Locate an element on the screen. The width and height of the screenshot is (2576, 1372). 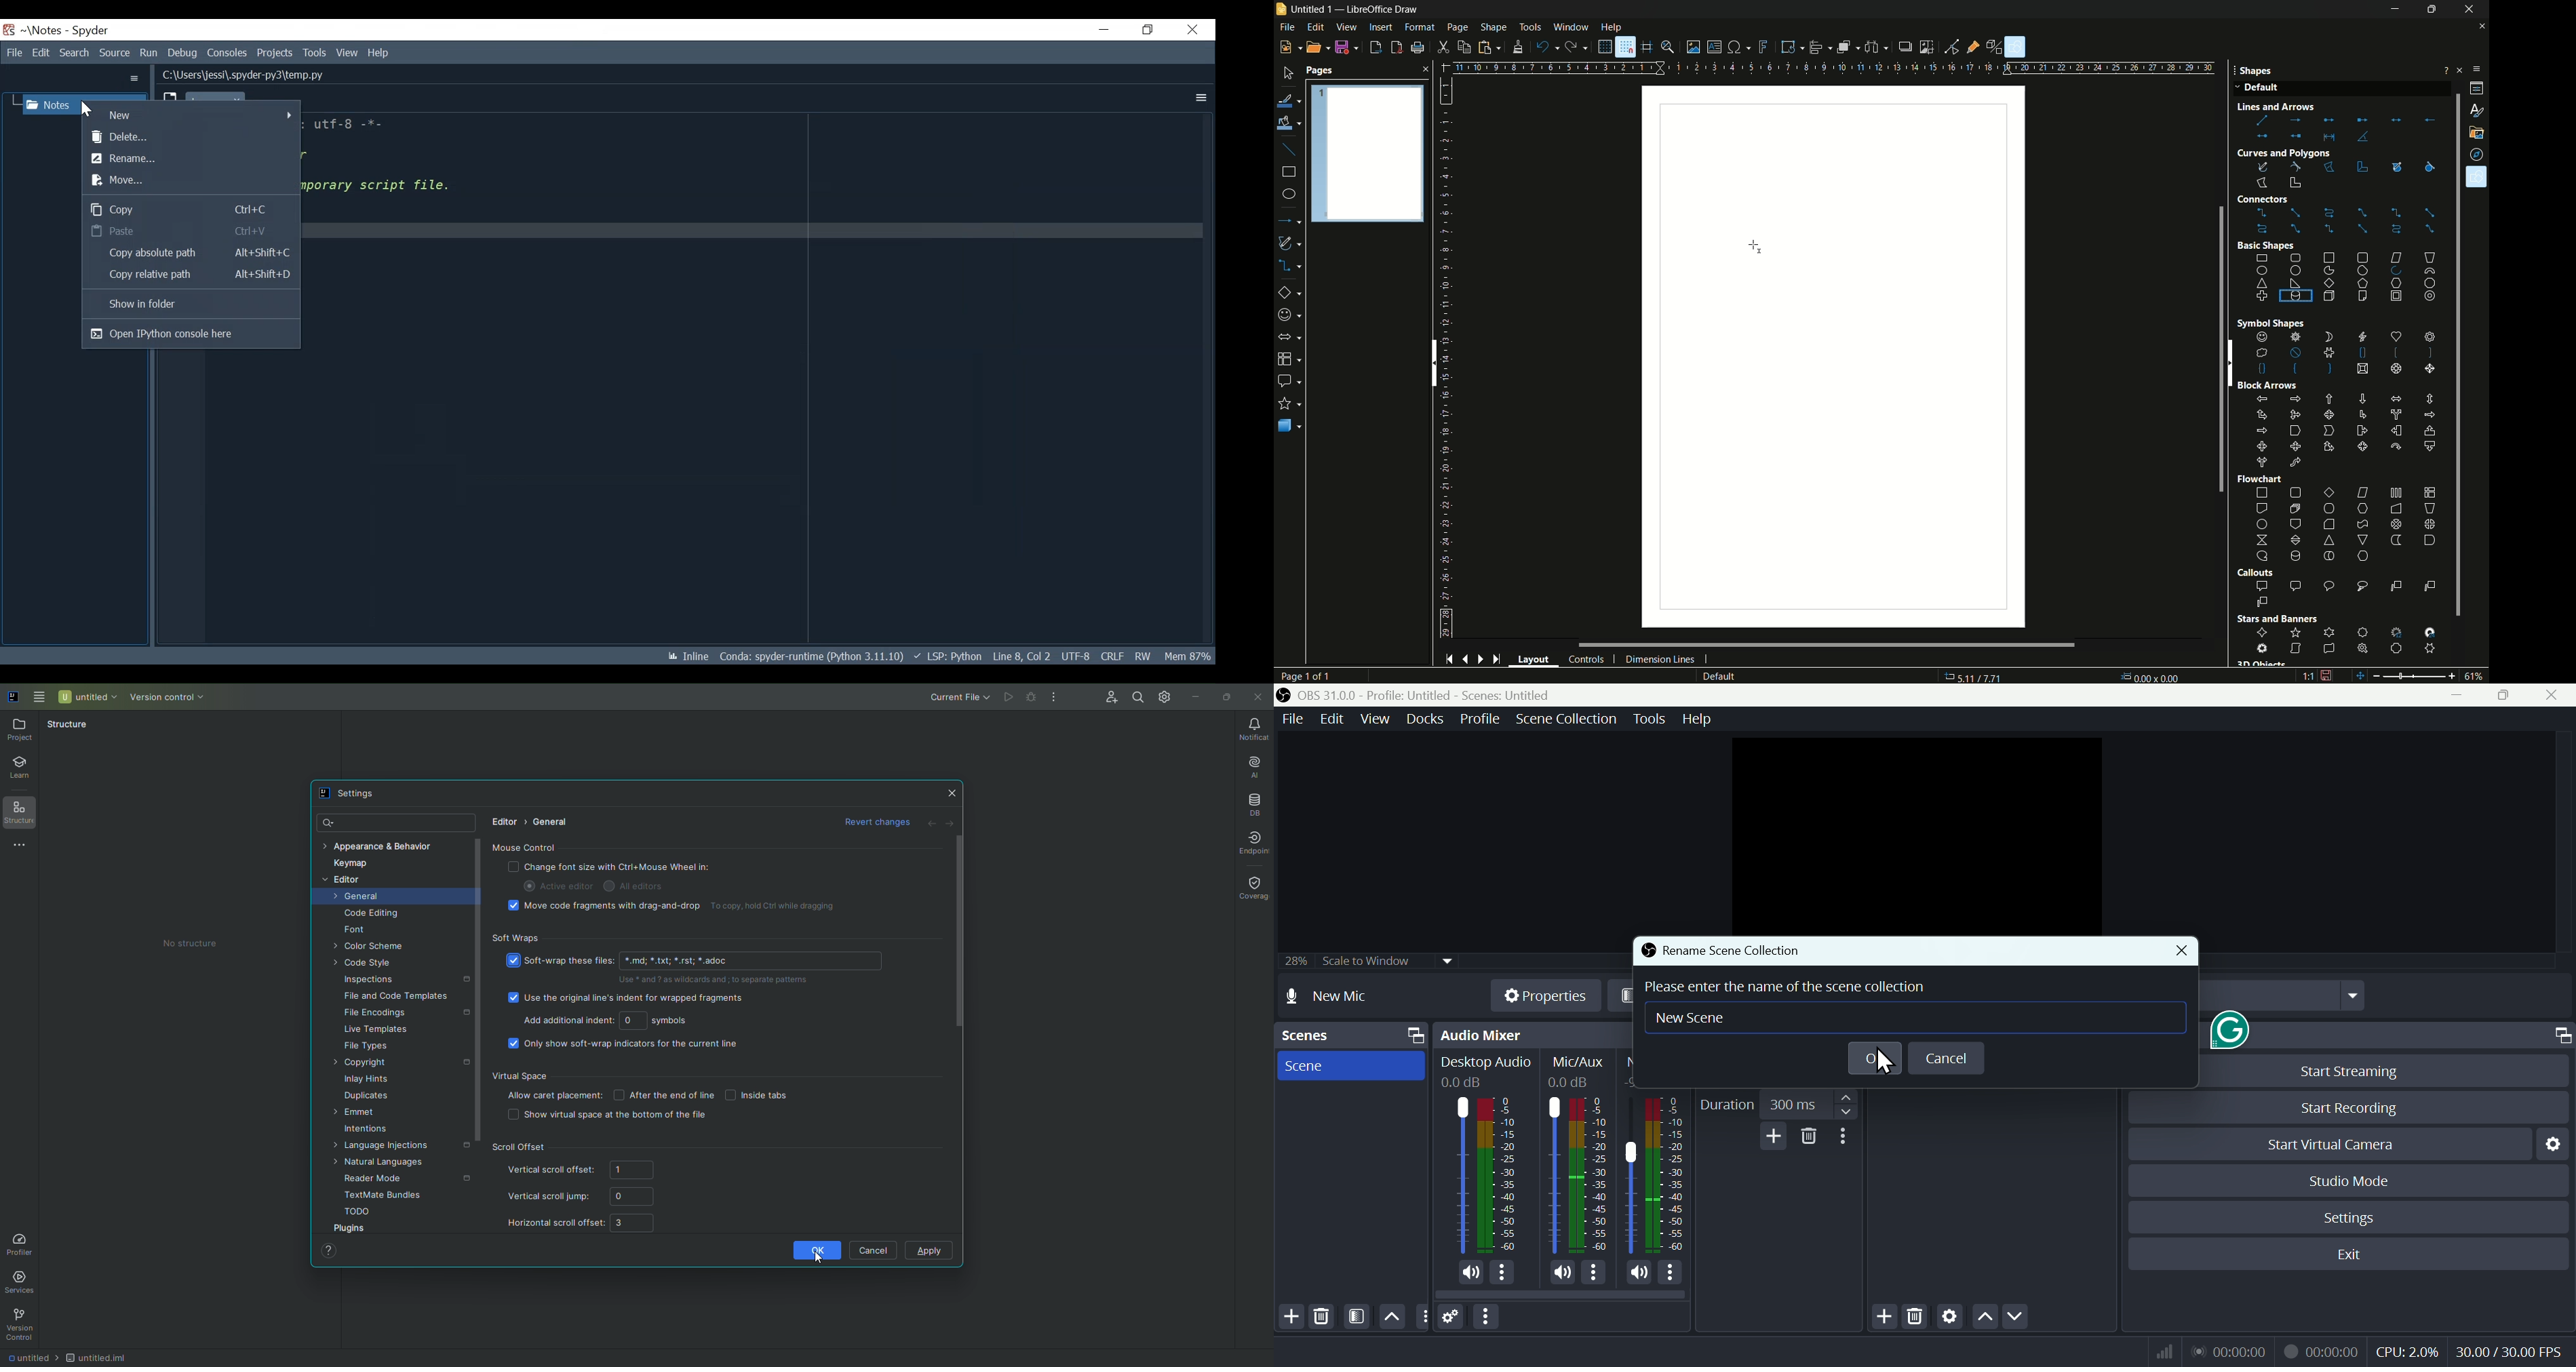
Close is located at coordinates (1257, 697).